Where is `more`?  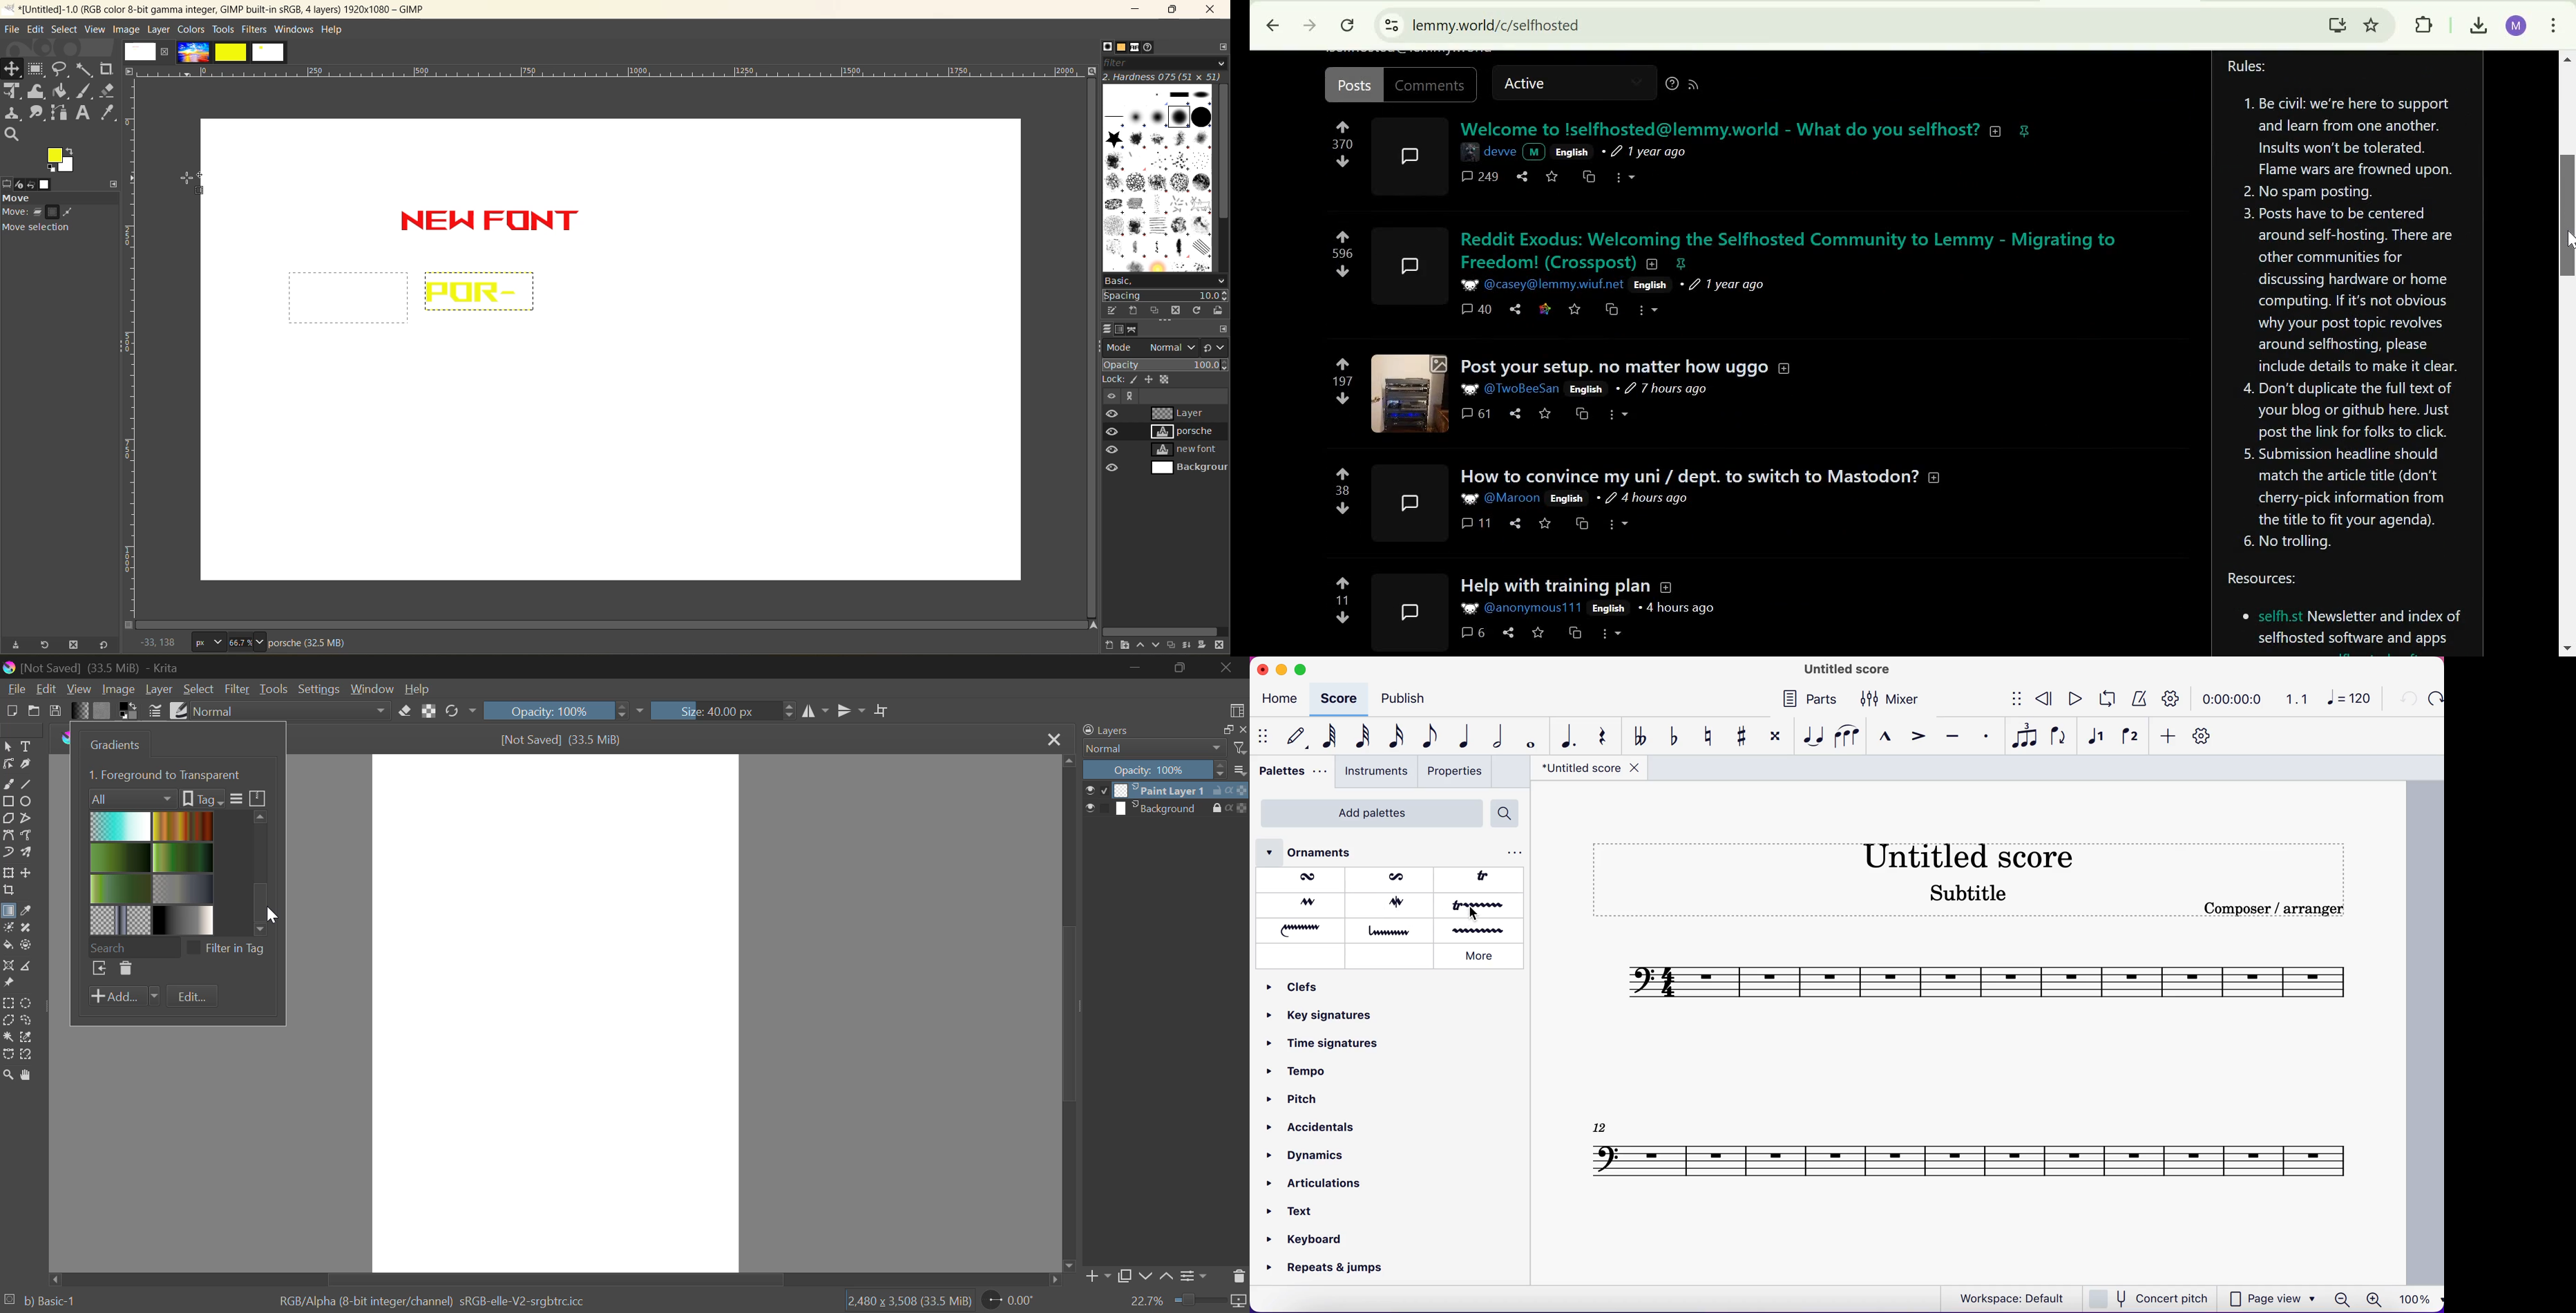
more is located at coordinates (1628, 176).